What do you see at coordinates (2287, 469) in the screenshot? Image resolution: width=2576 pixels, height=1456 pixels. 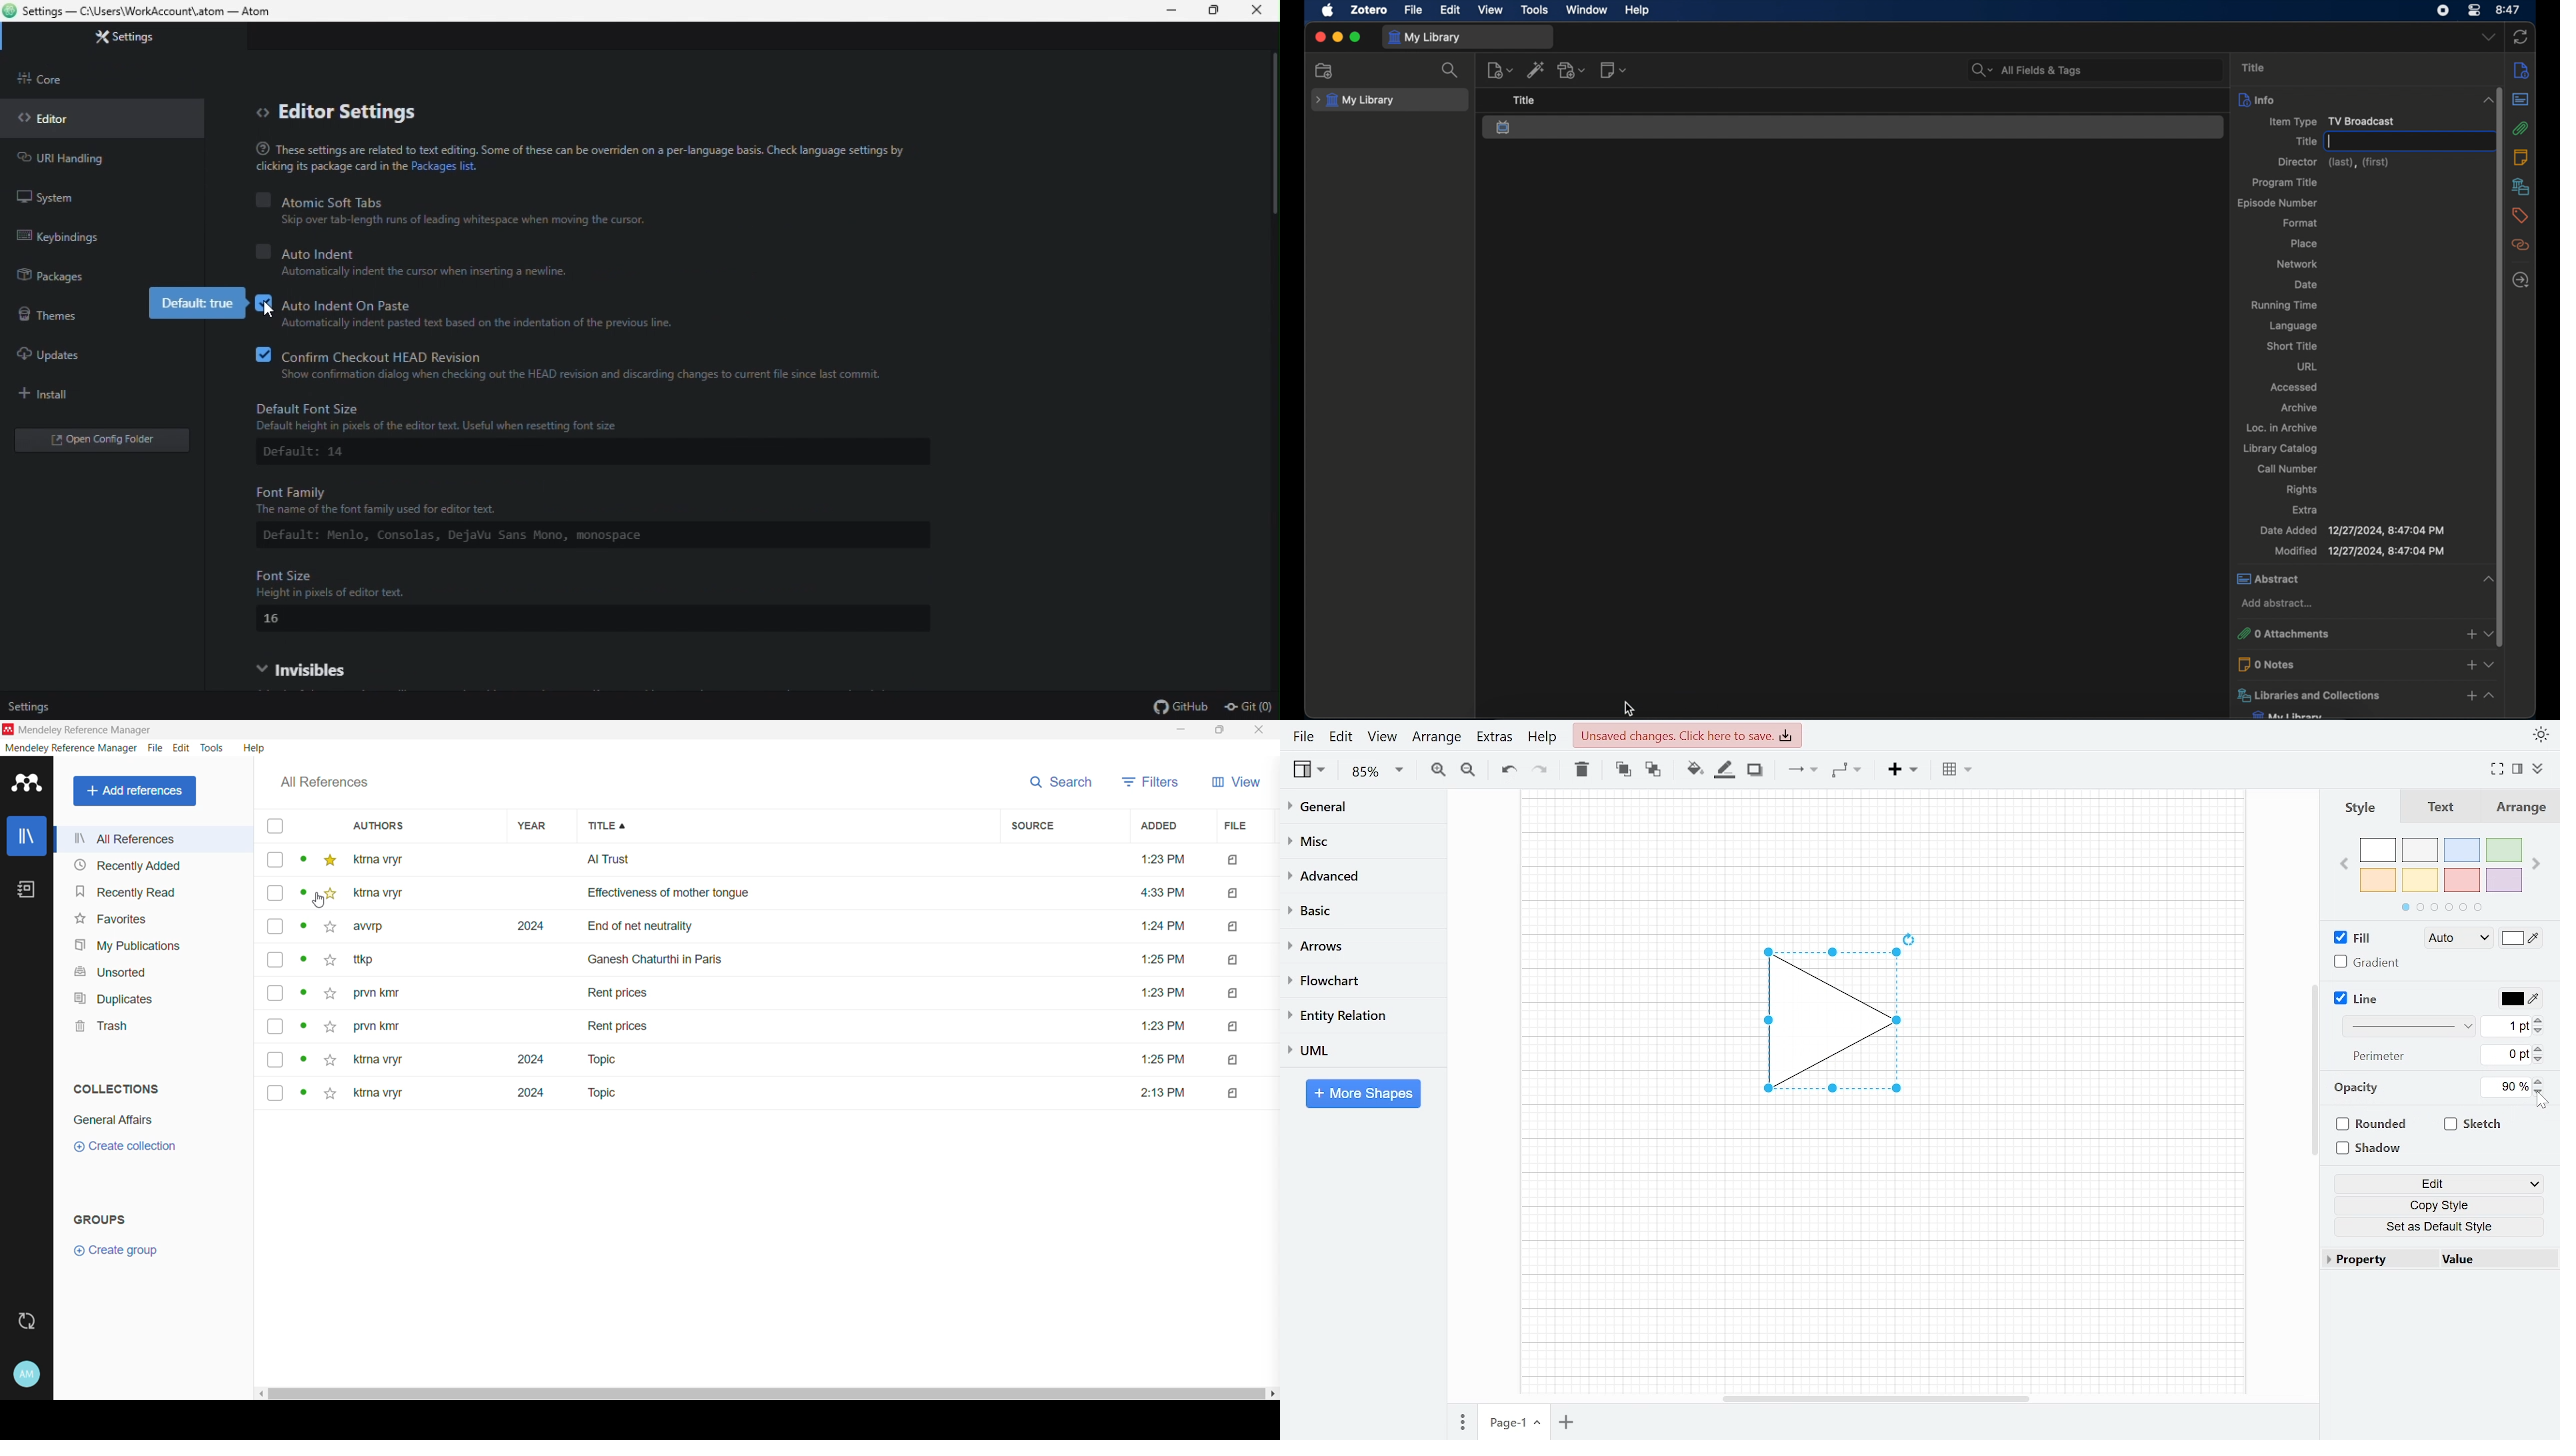 I see `call number` at bounding box center [2287, 469].